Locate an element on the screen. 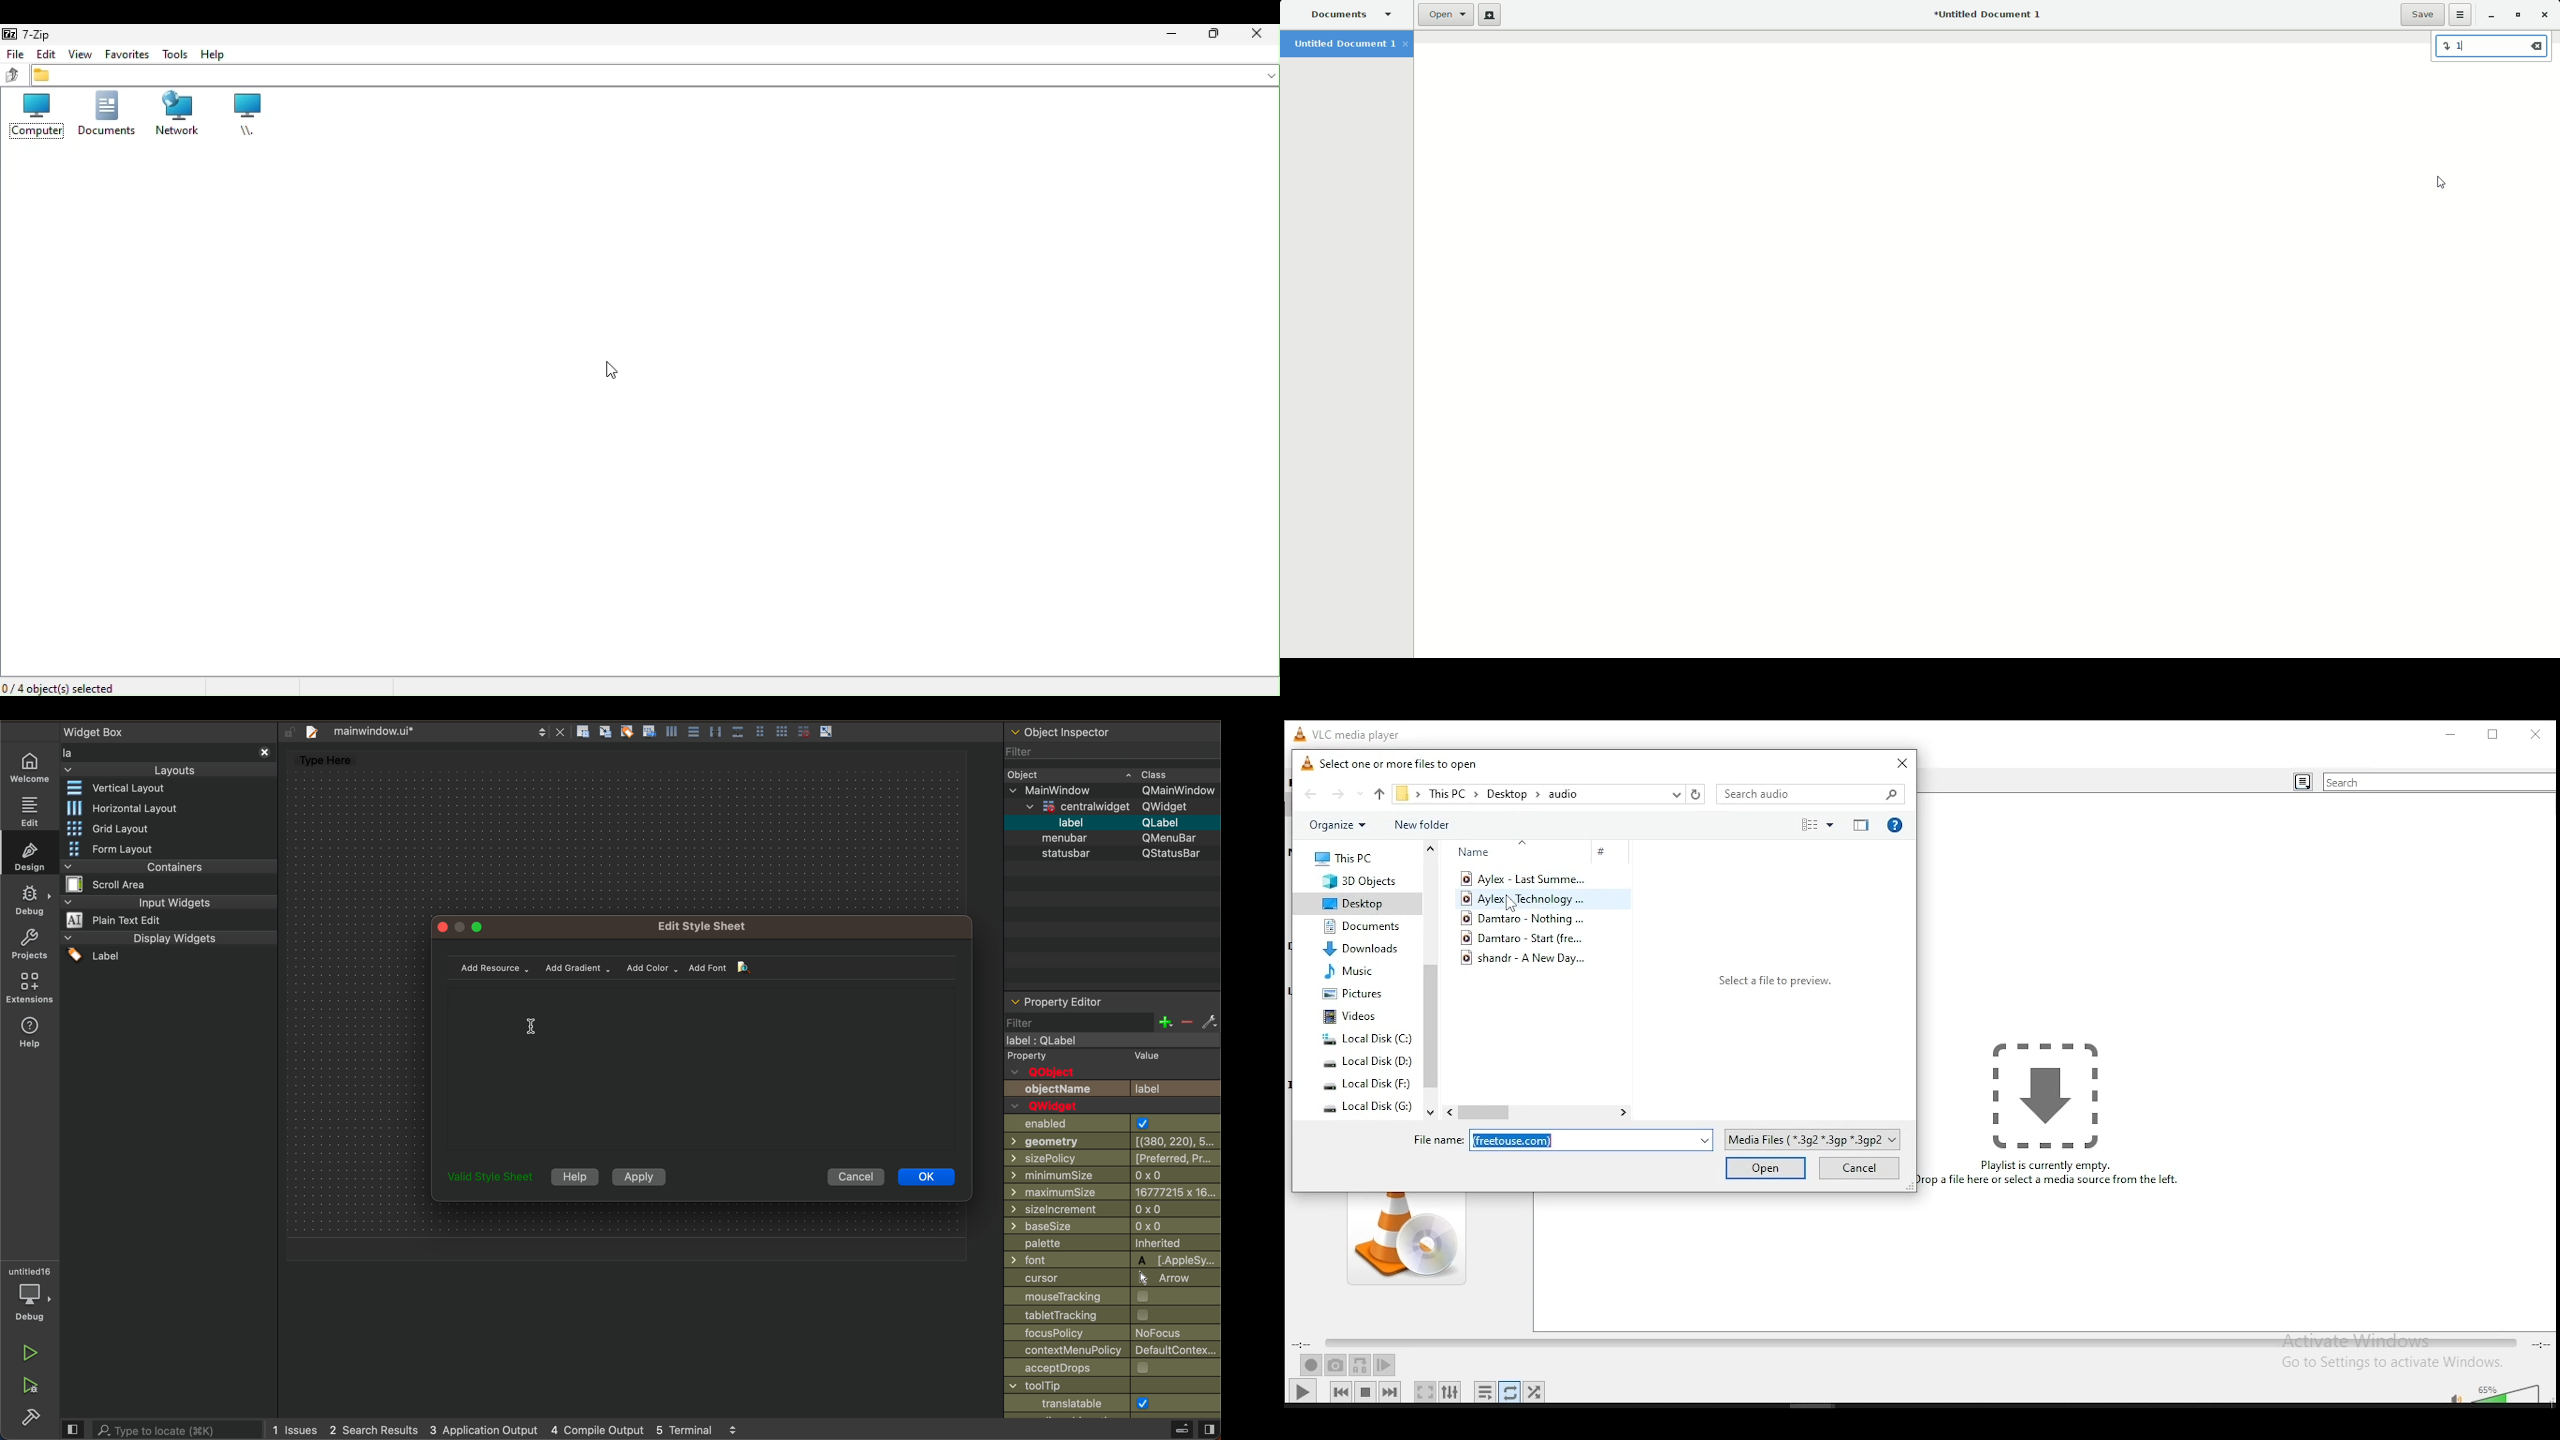 This screenshot has height=1456, width=2576. accept drops is located at coordinates (1092, 1369).